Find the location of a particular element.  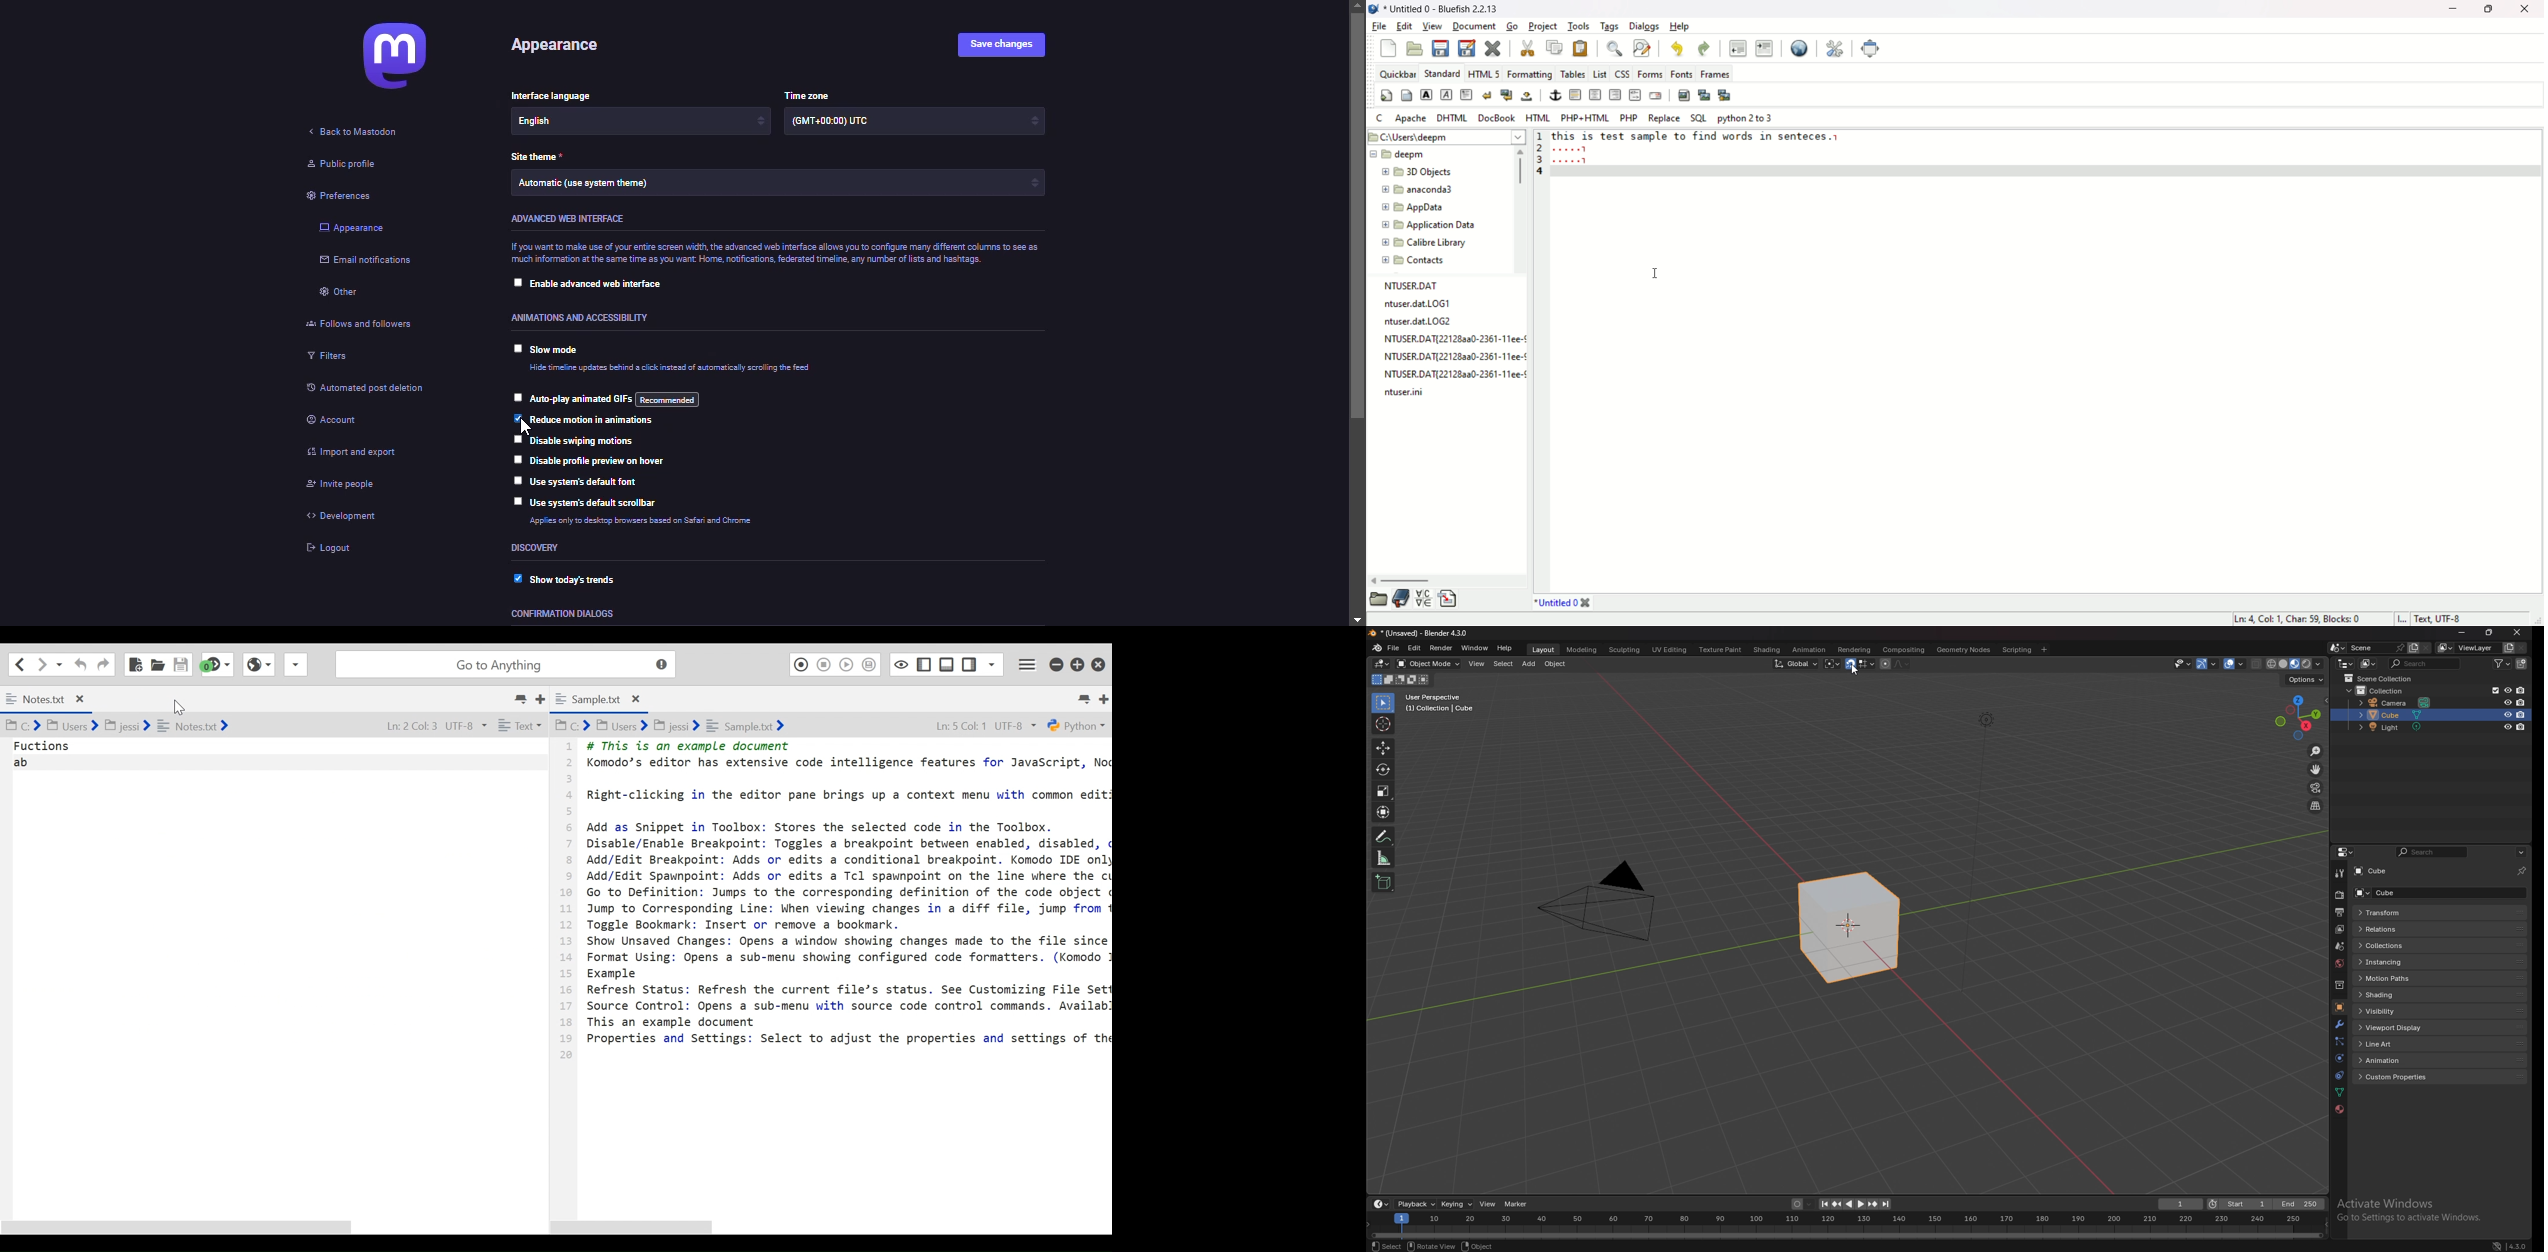

ntuser.dat.LOG1 is located at coordinates (1428, 304).